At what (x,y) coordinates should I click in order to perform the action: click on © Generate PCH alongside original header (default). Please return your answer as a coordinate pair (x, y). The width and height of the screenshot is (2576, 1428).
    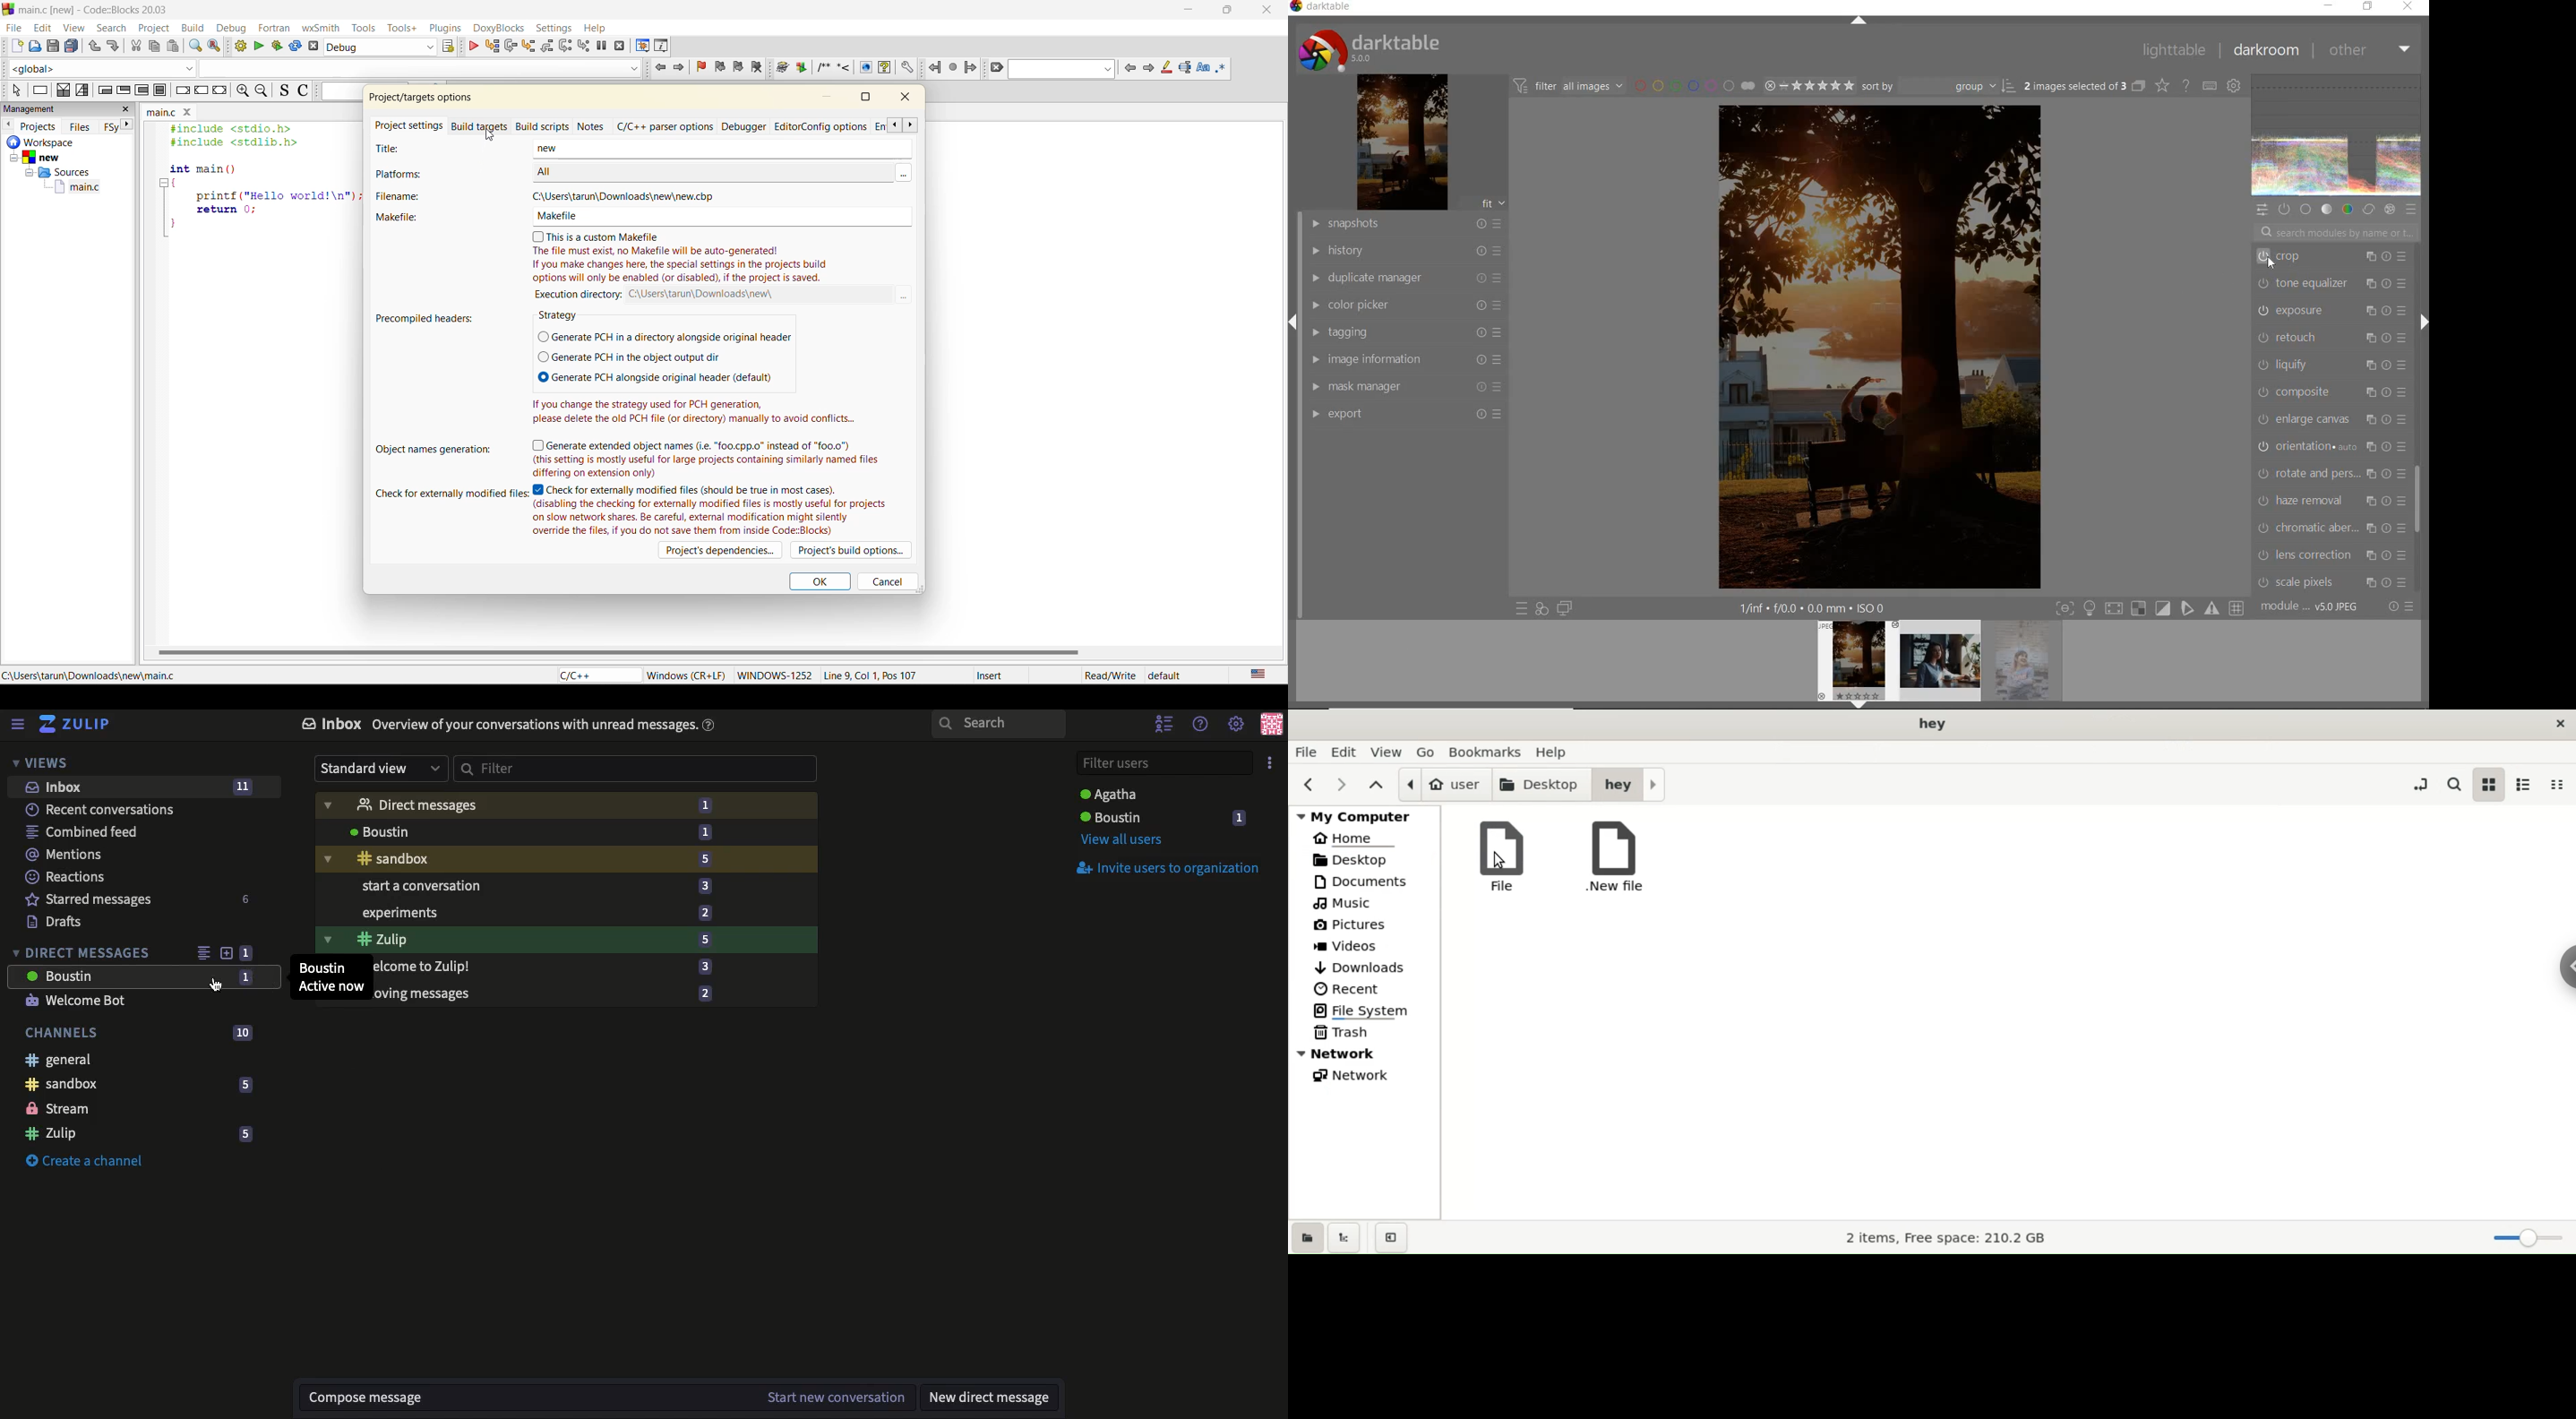
    Looking at the image, I should click on (658, 378).